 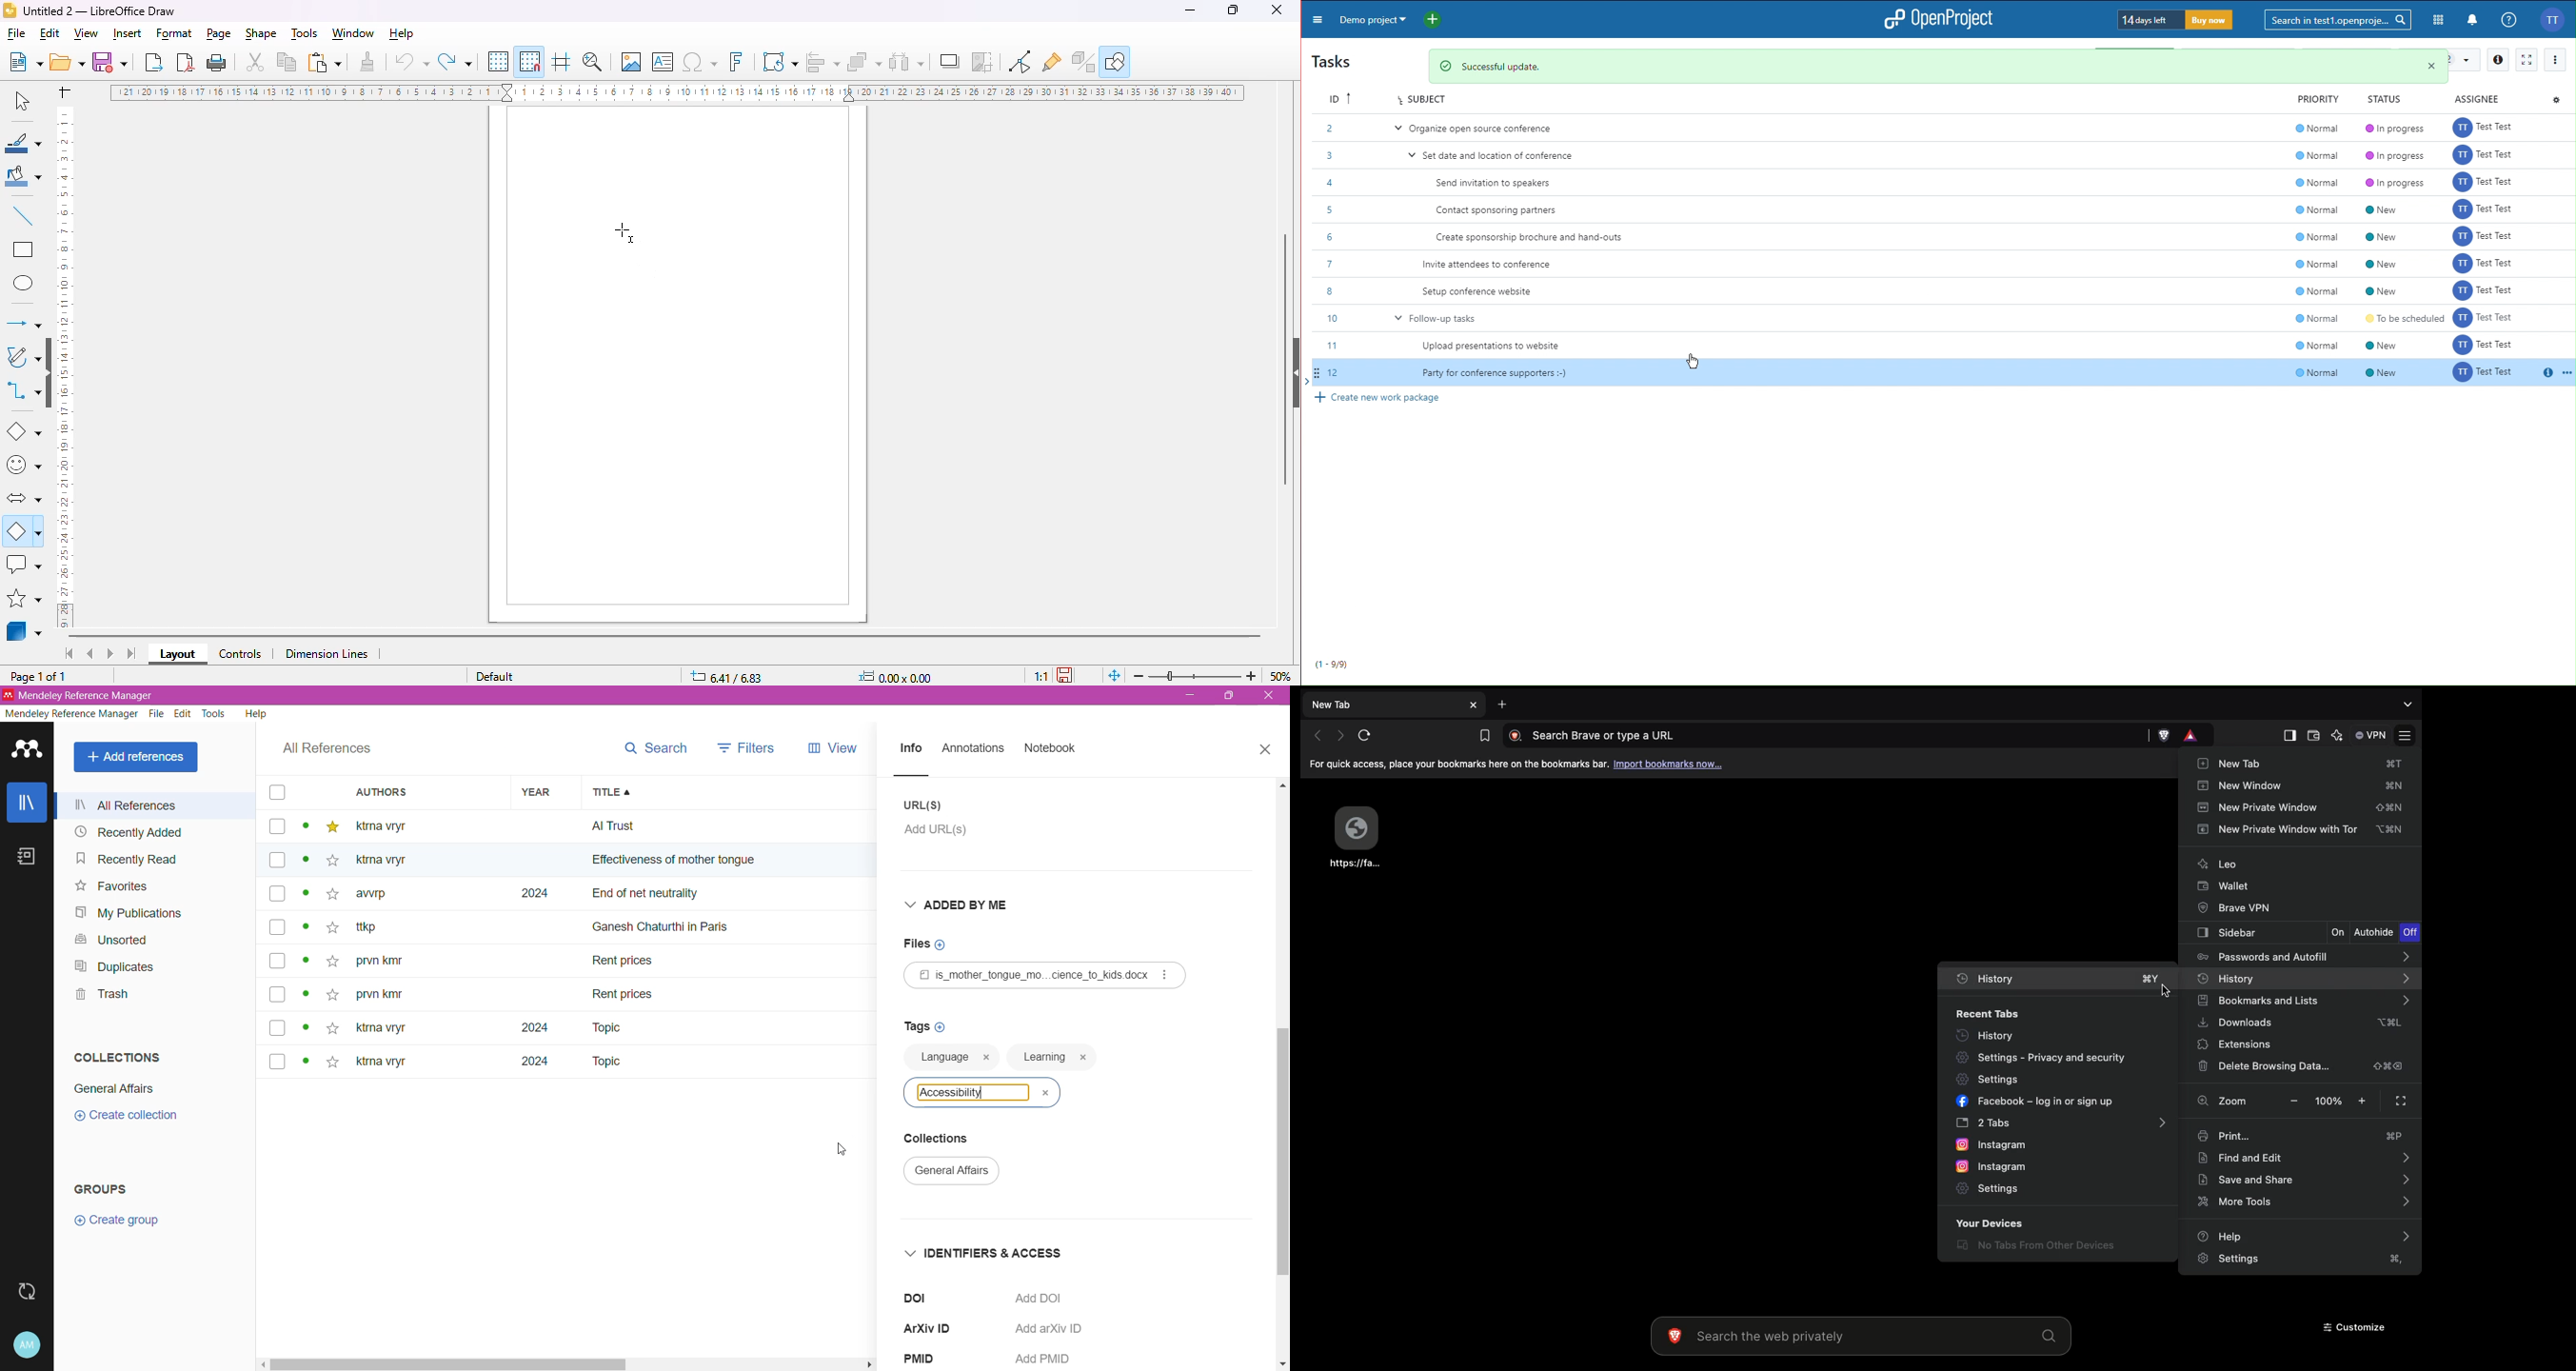 I want to click on Notebook, so click(x=1051, y=749).